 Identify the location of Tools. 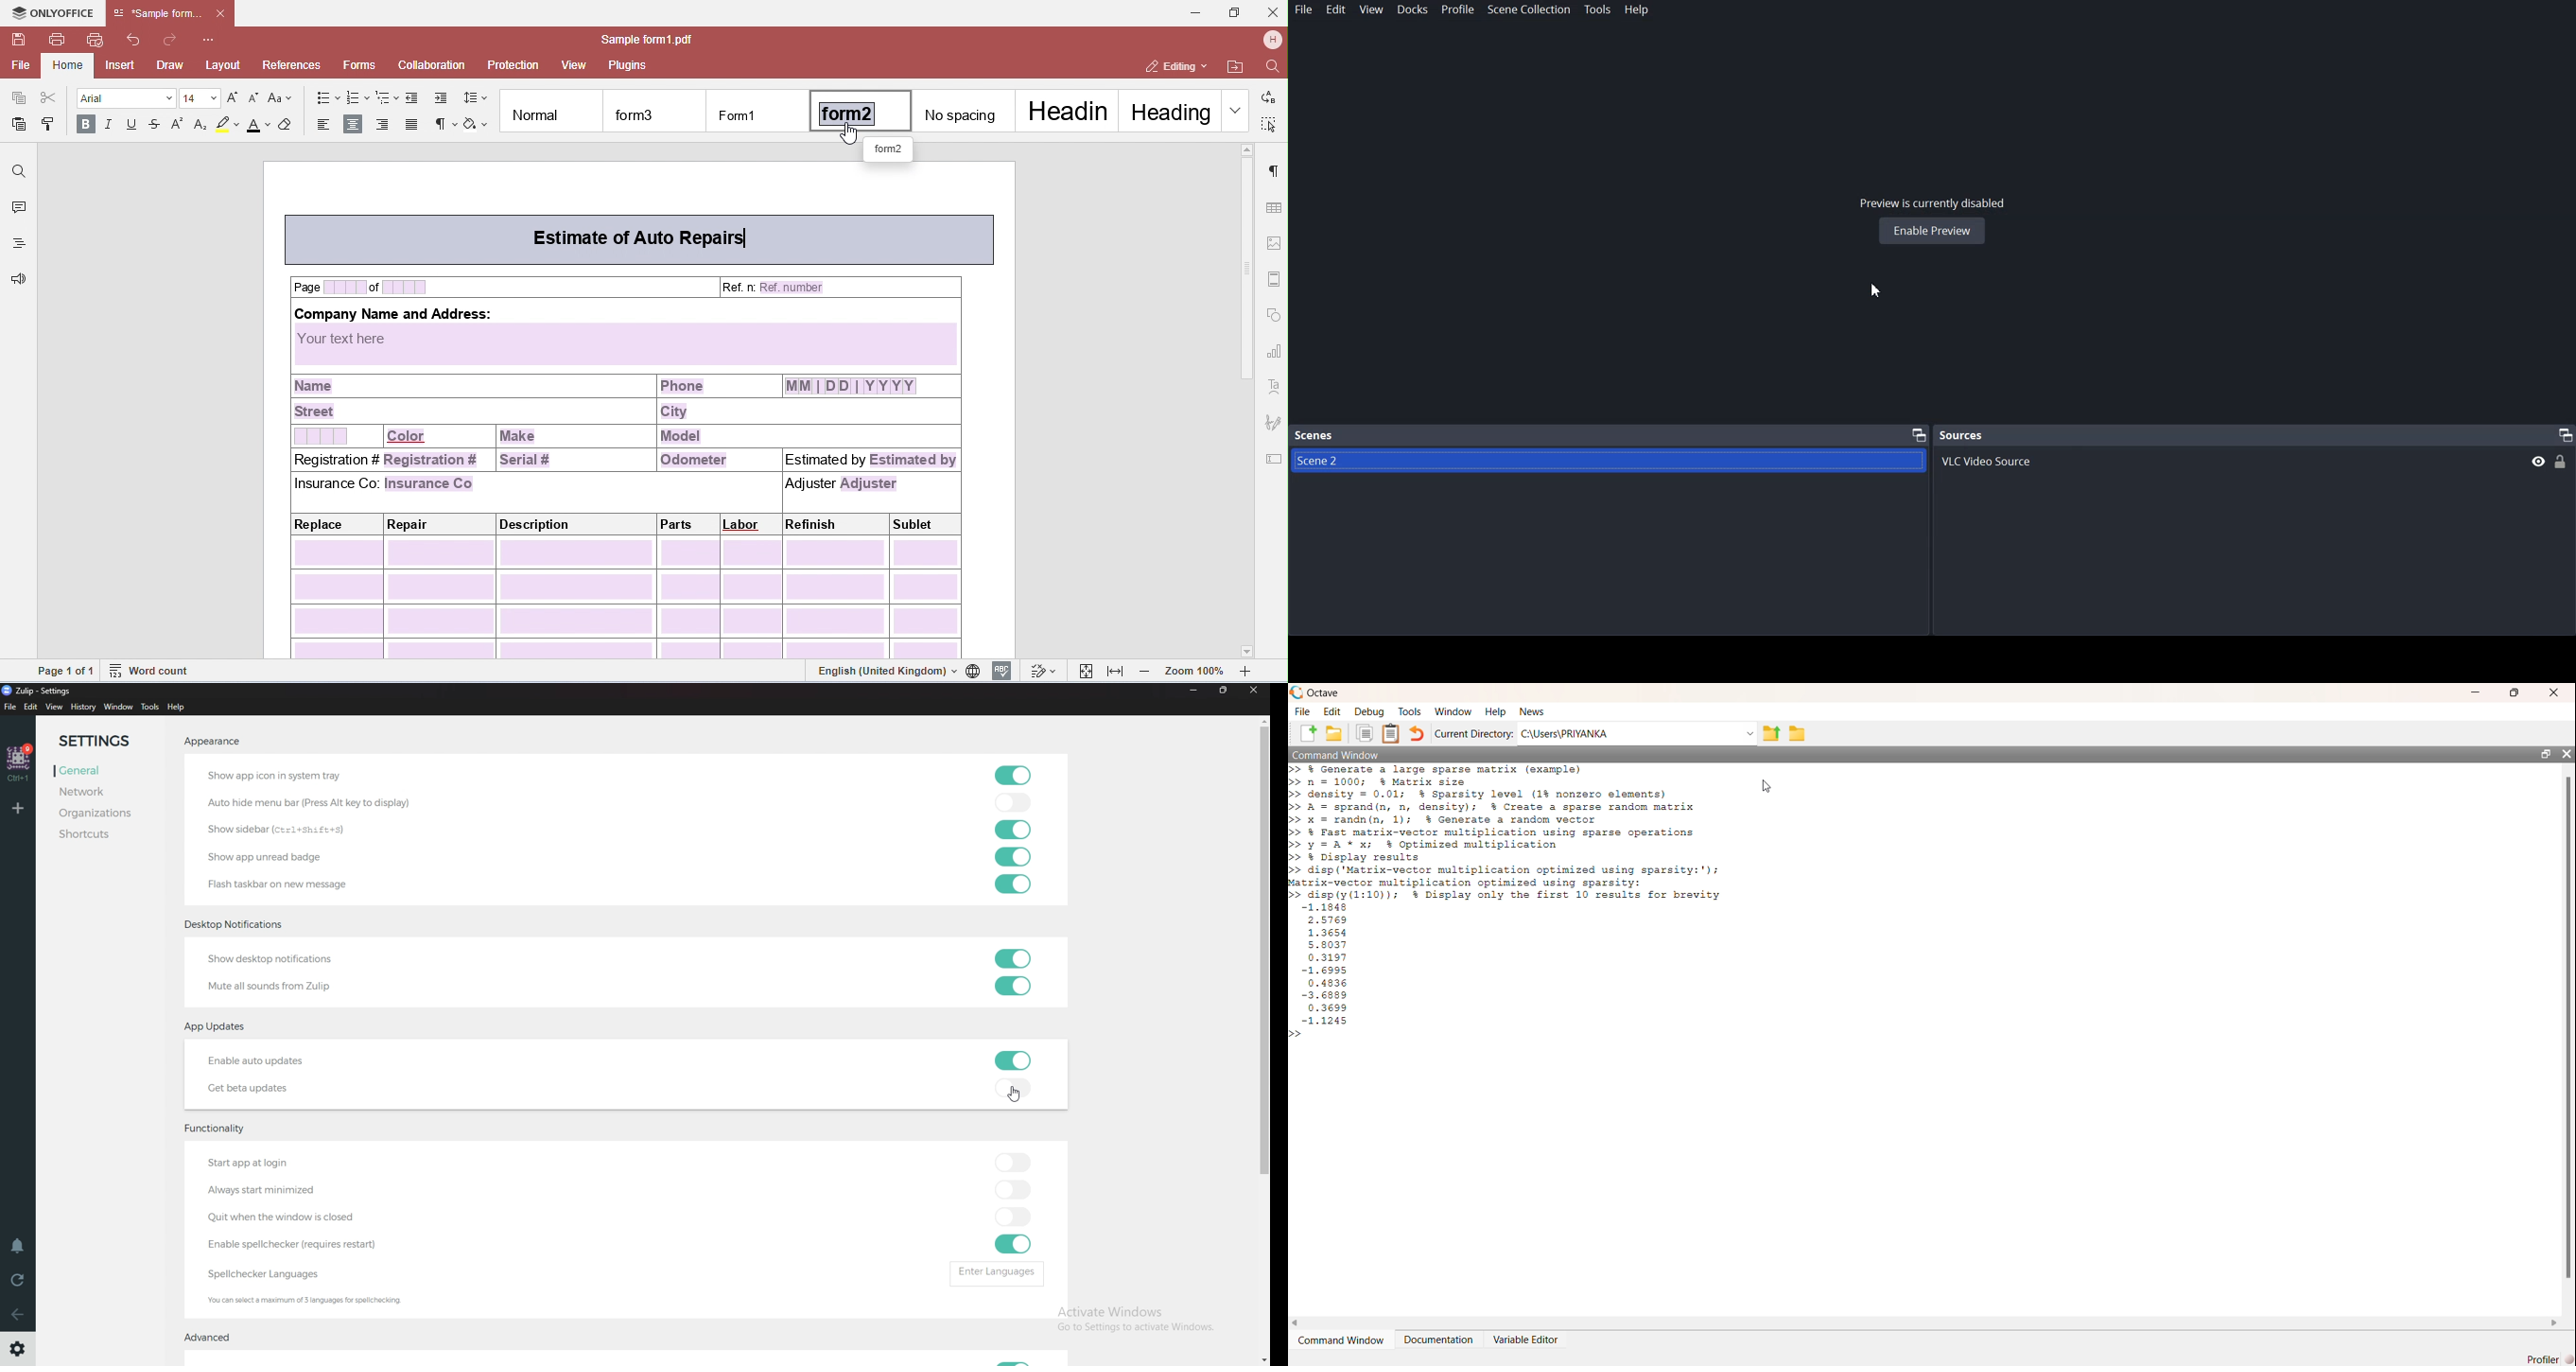
(1597, 10).